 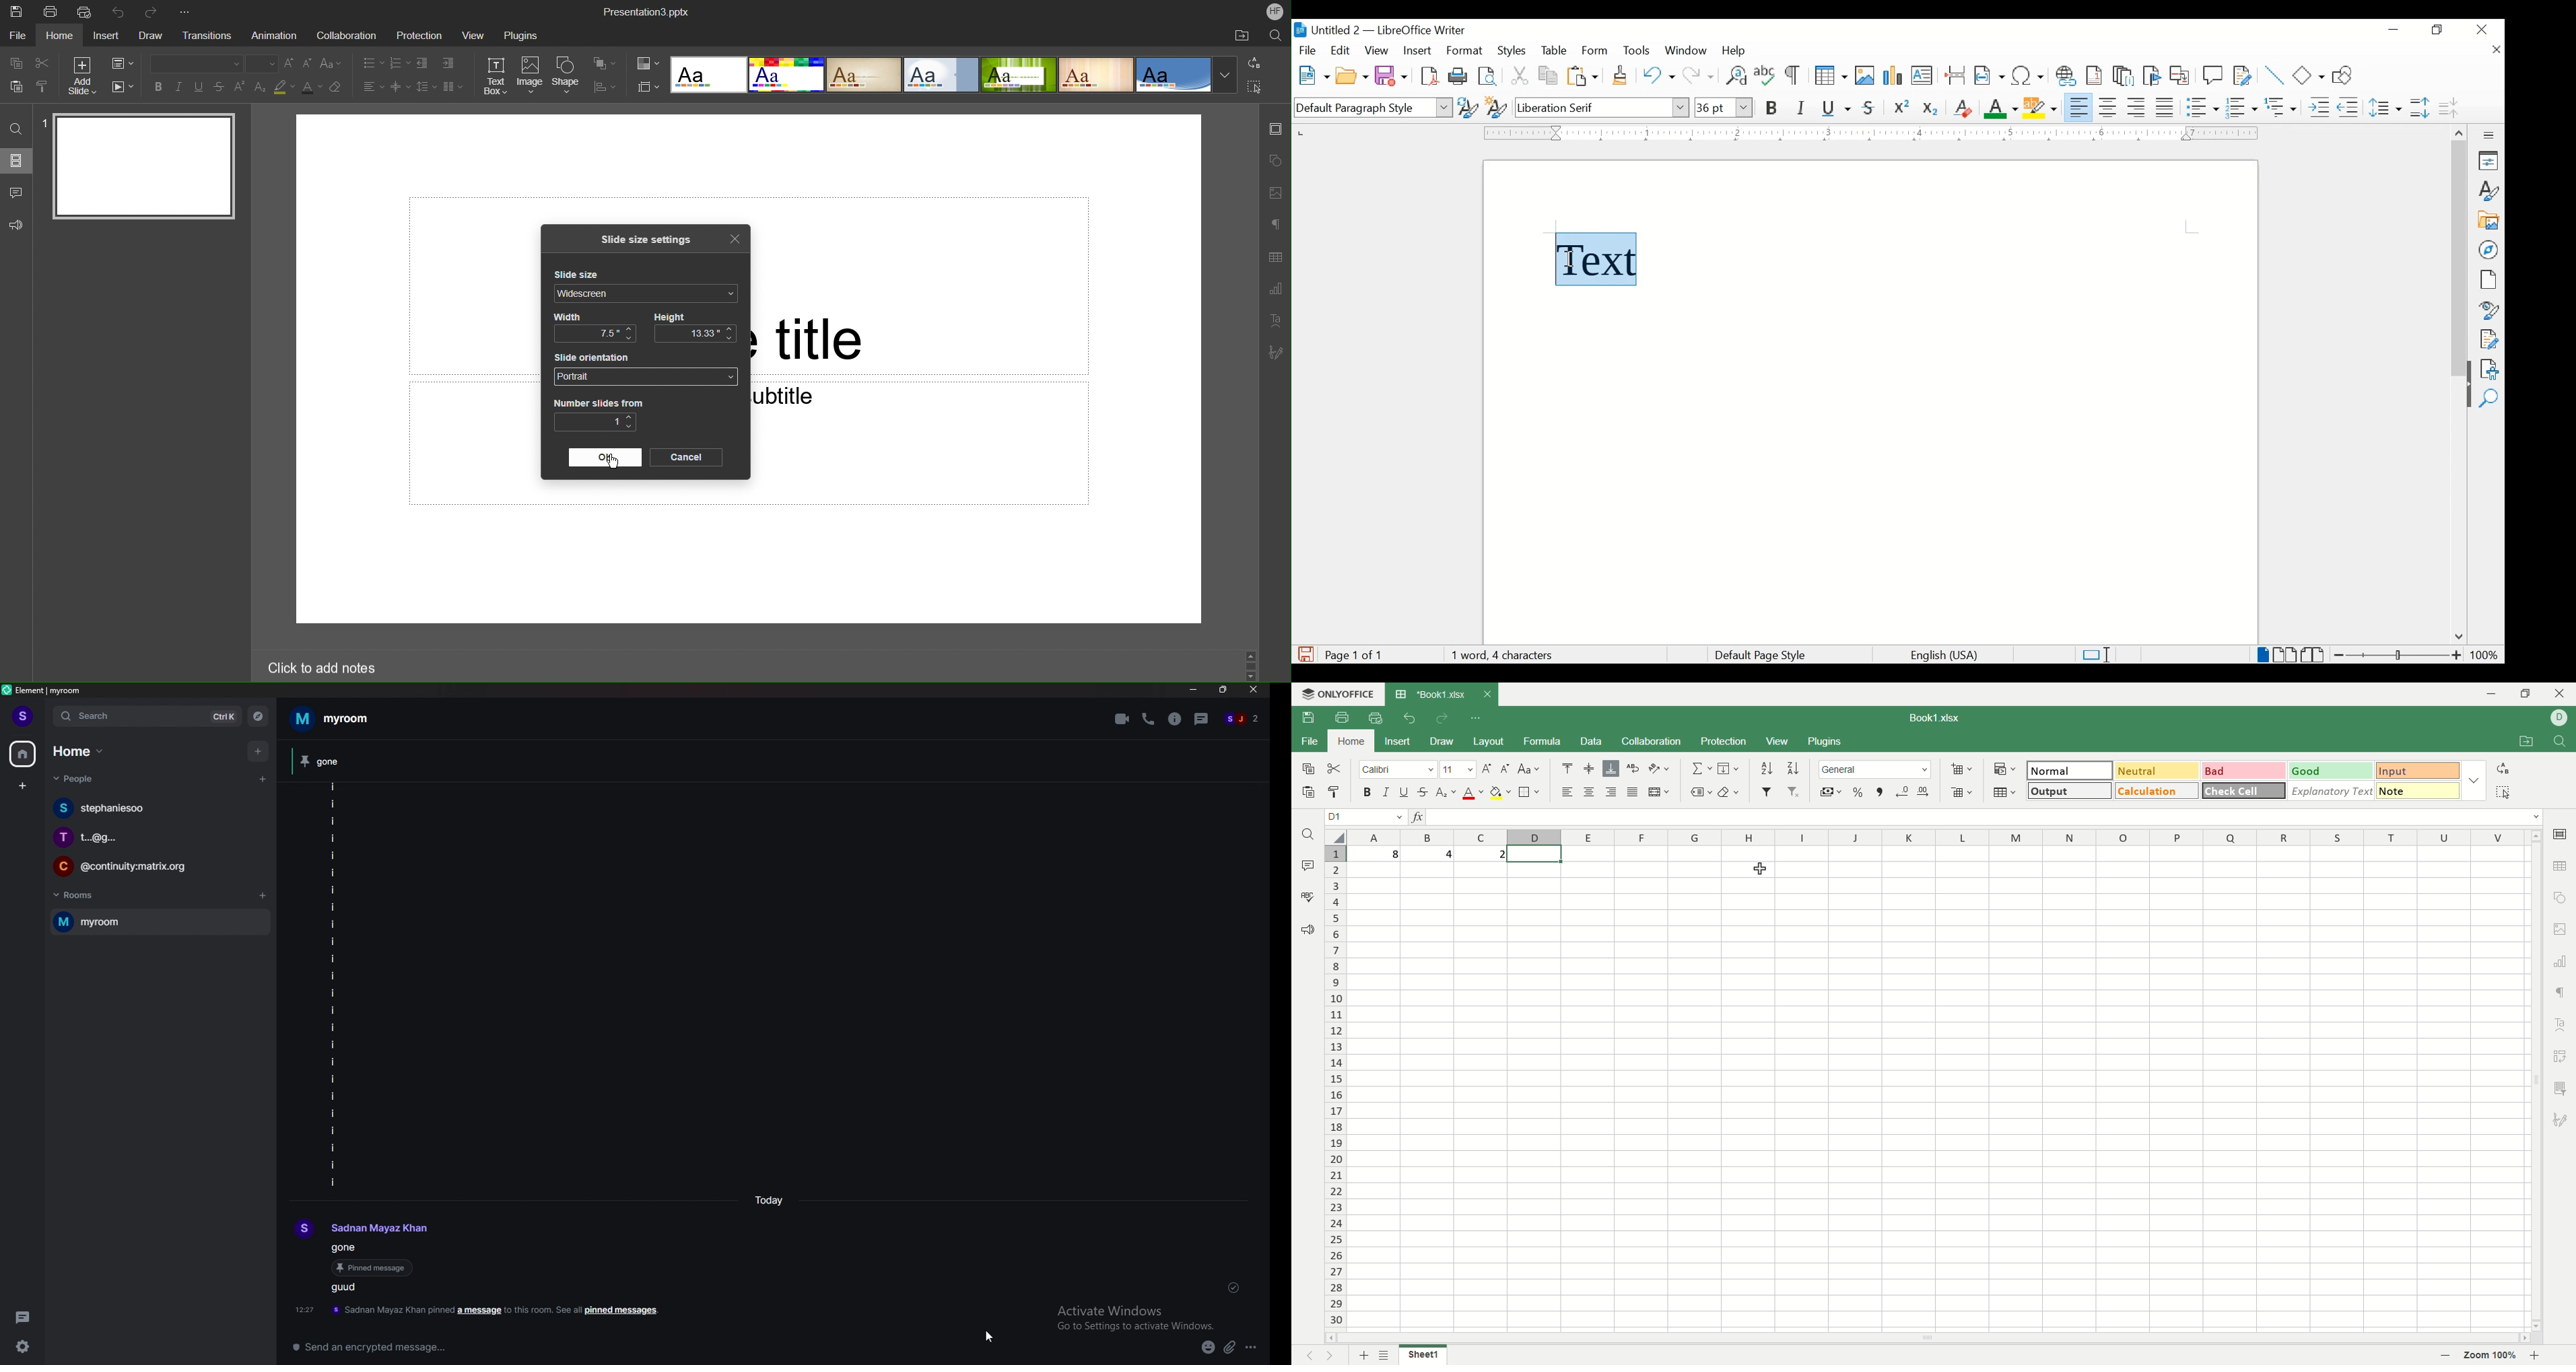 I want to click on insert chart, so click(x=1894, y=76).